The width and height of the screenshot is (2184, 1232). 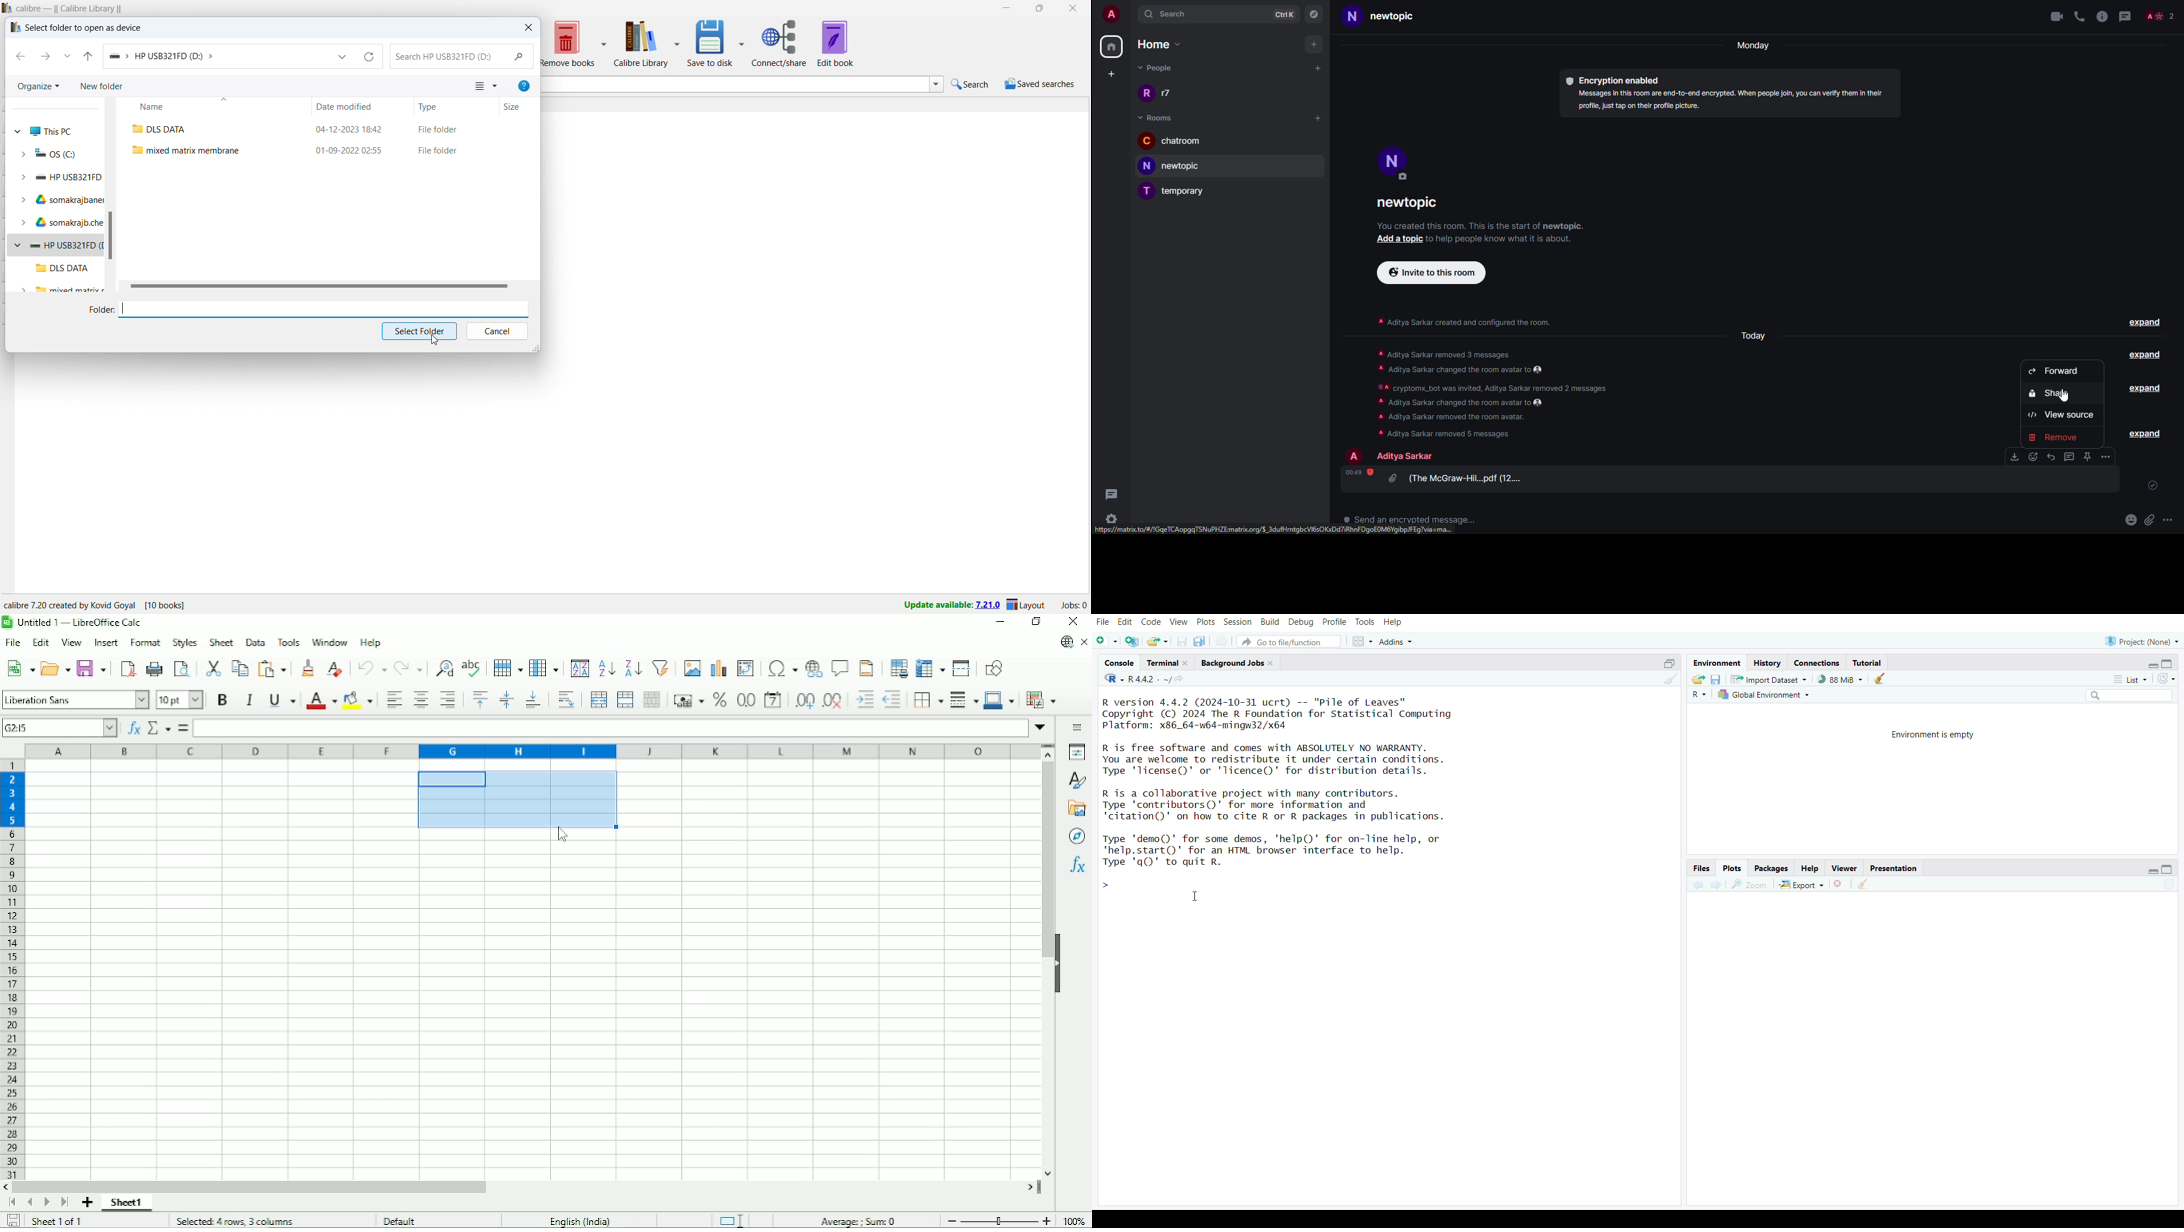 What do you see at coordinates (2149, 520) in the screenshot?
I see `attach` at bounding box center [2149, 520].